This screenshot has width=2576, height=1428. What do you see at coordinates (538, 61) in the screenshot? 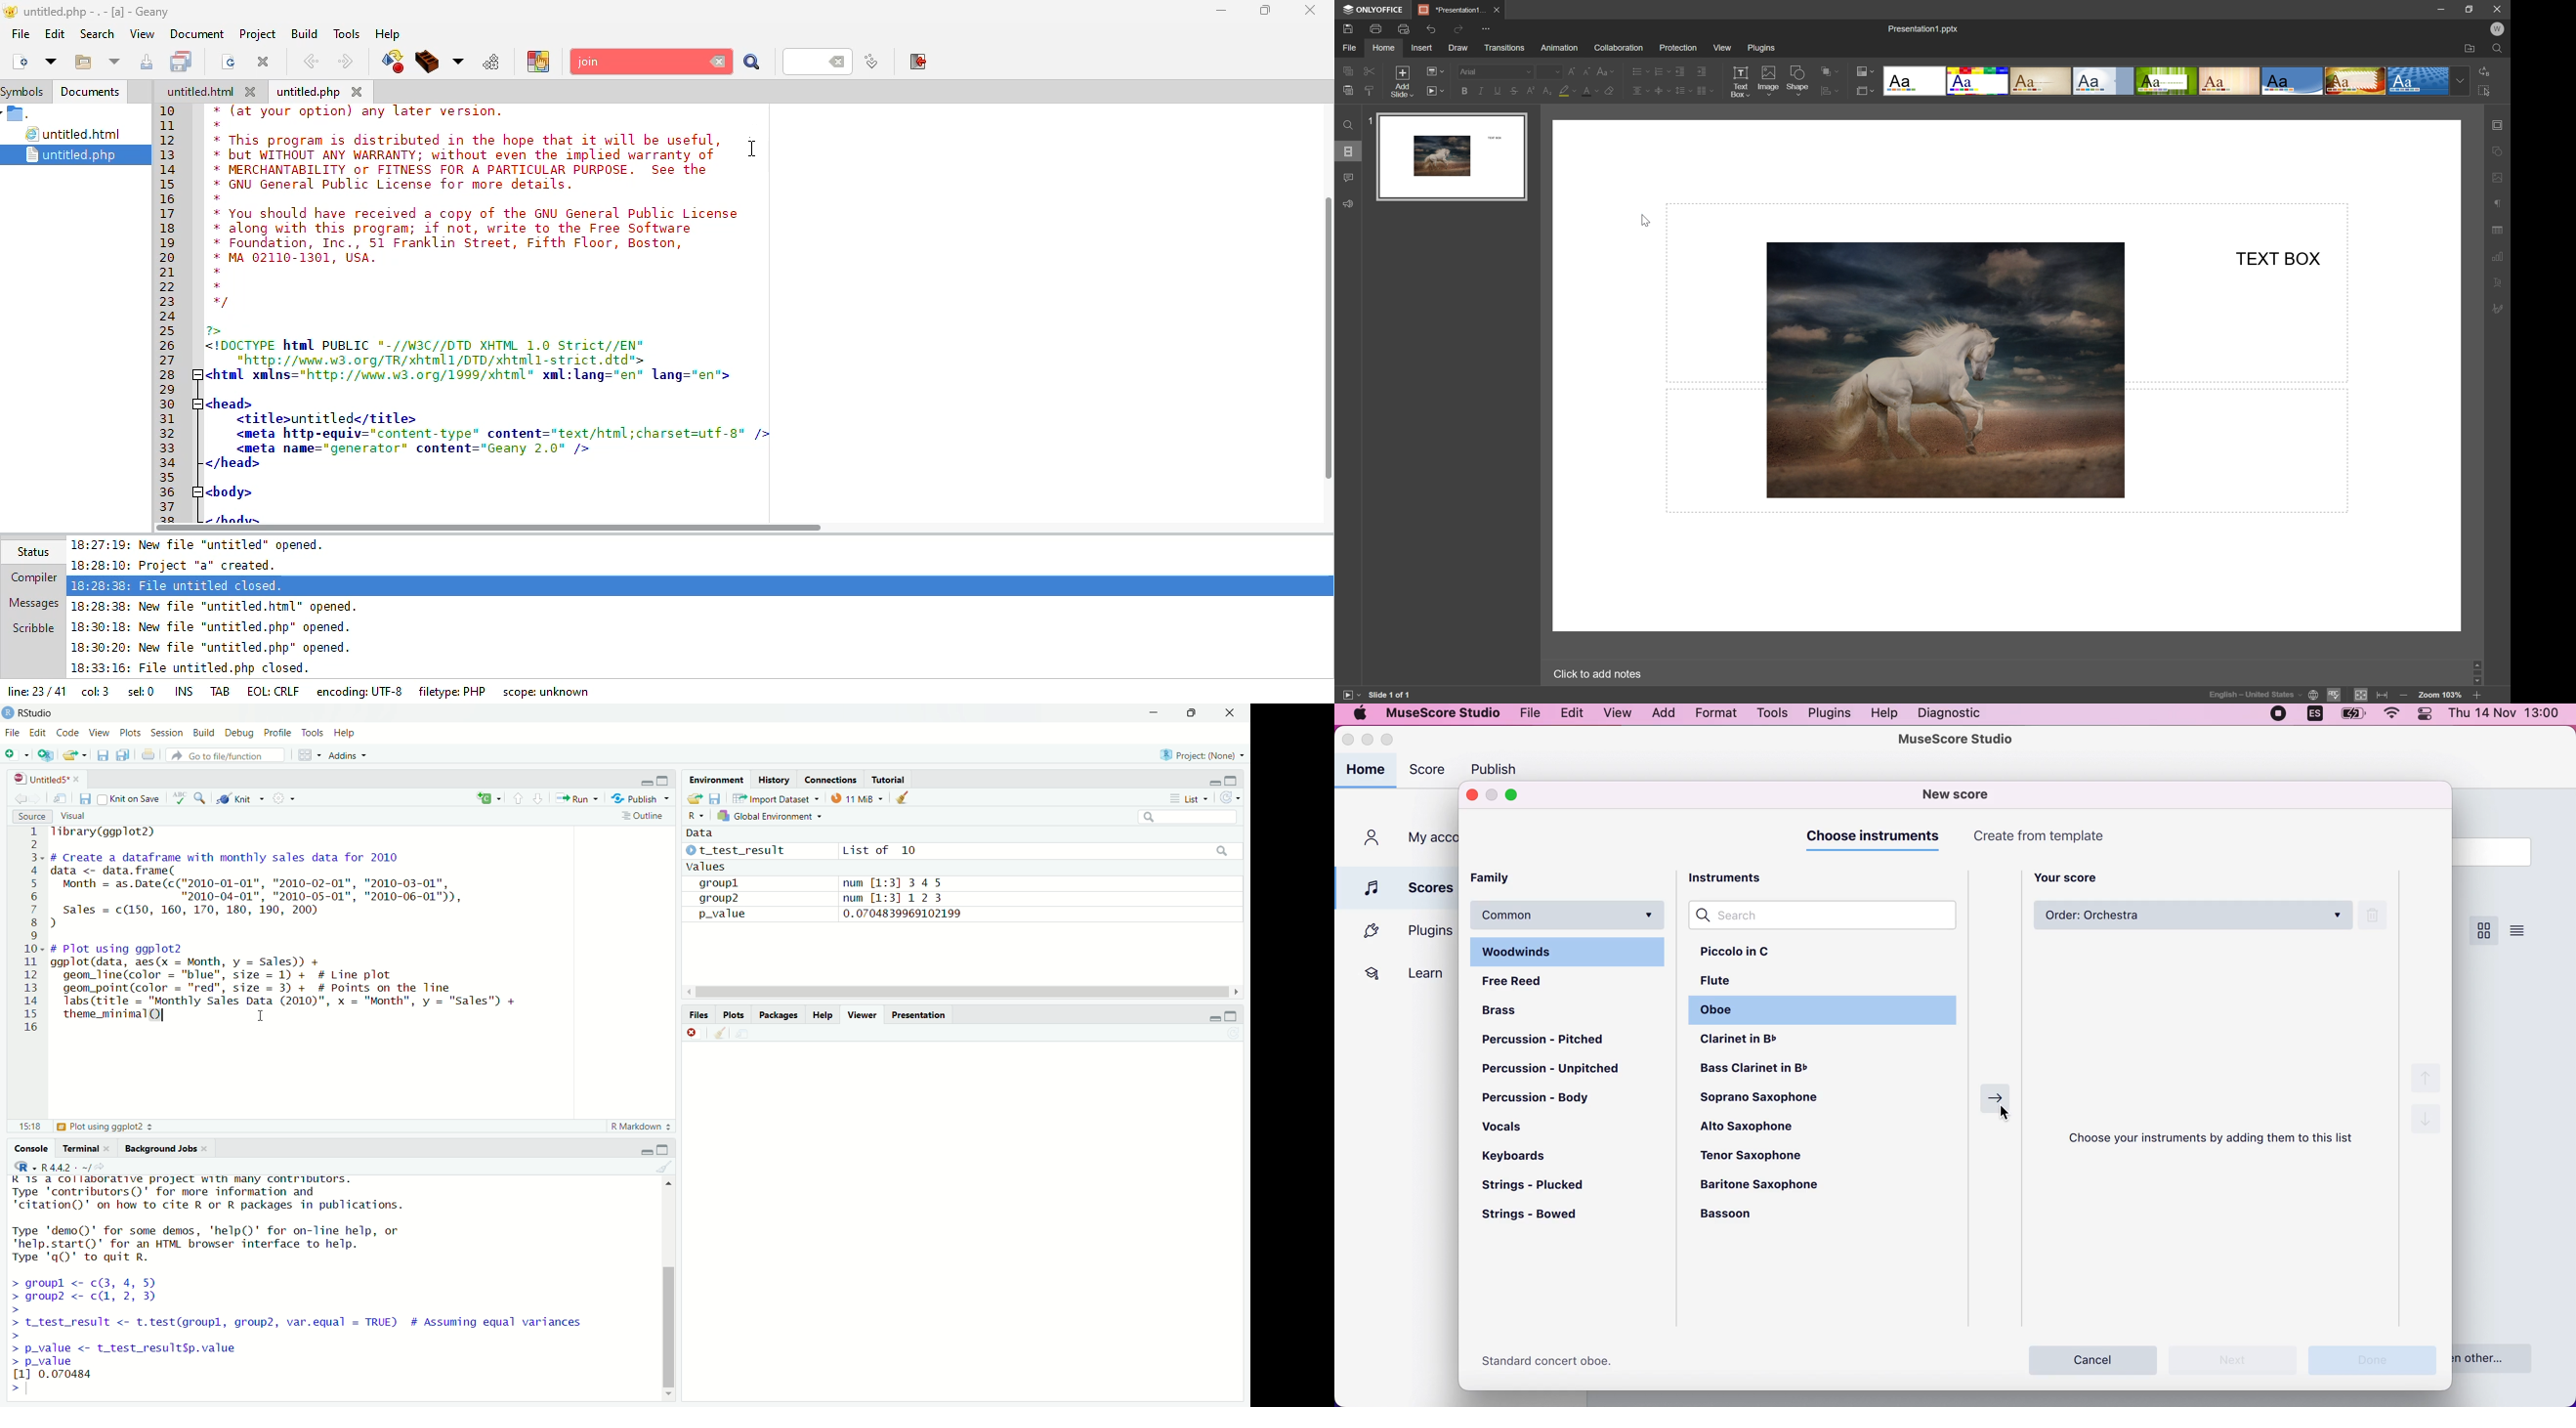
I see `choose a color` at bounding box center [538, 61].